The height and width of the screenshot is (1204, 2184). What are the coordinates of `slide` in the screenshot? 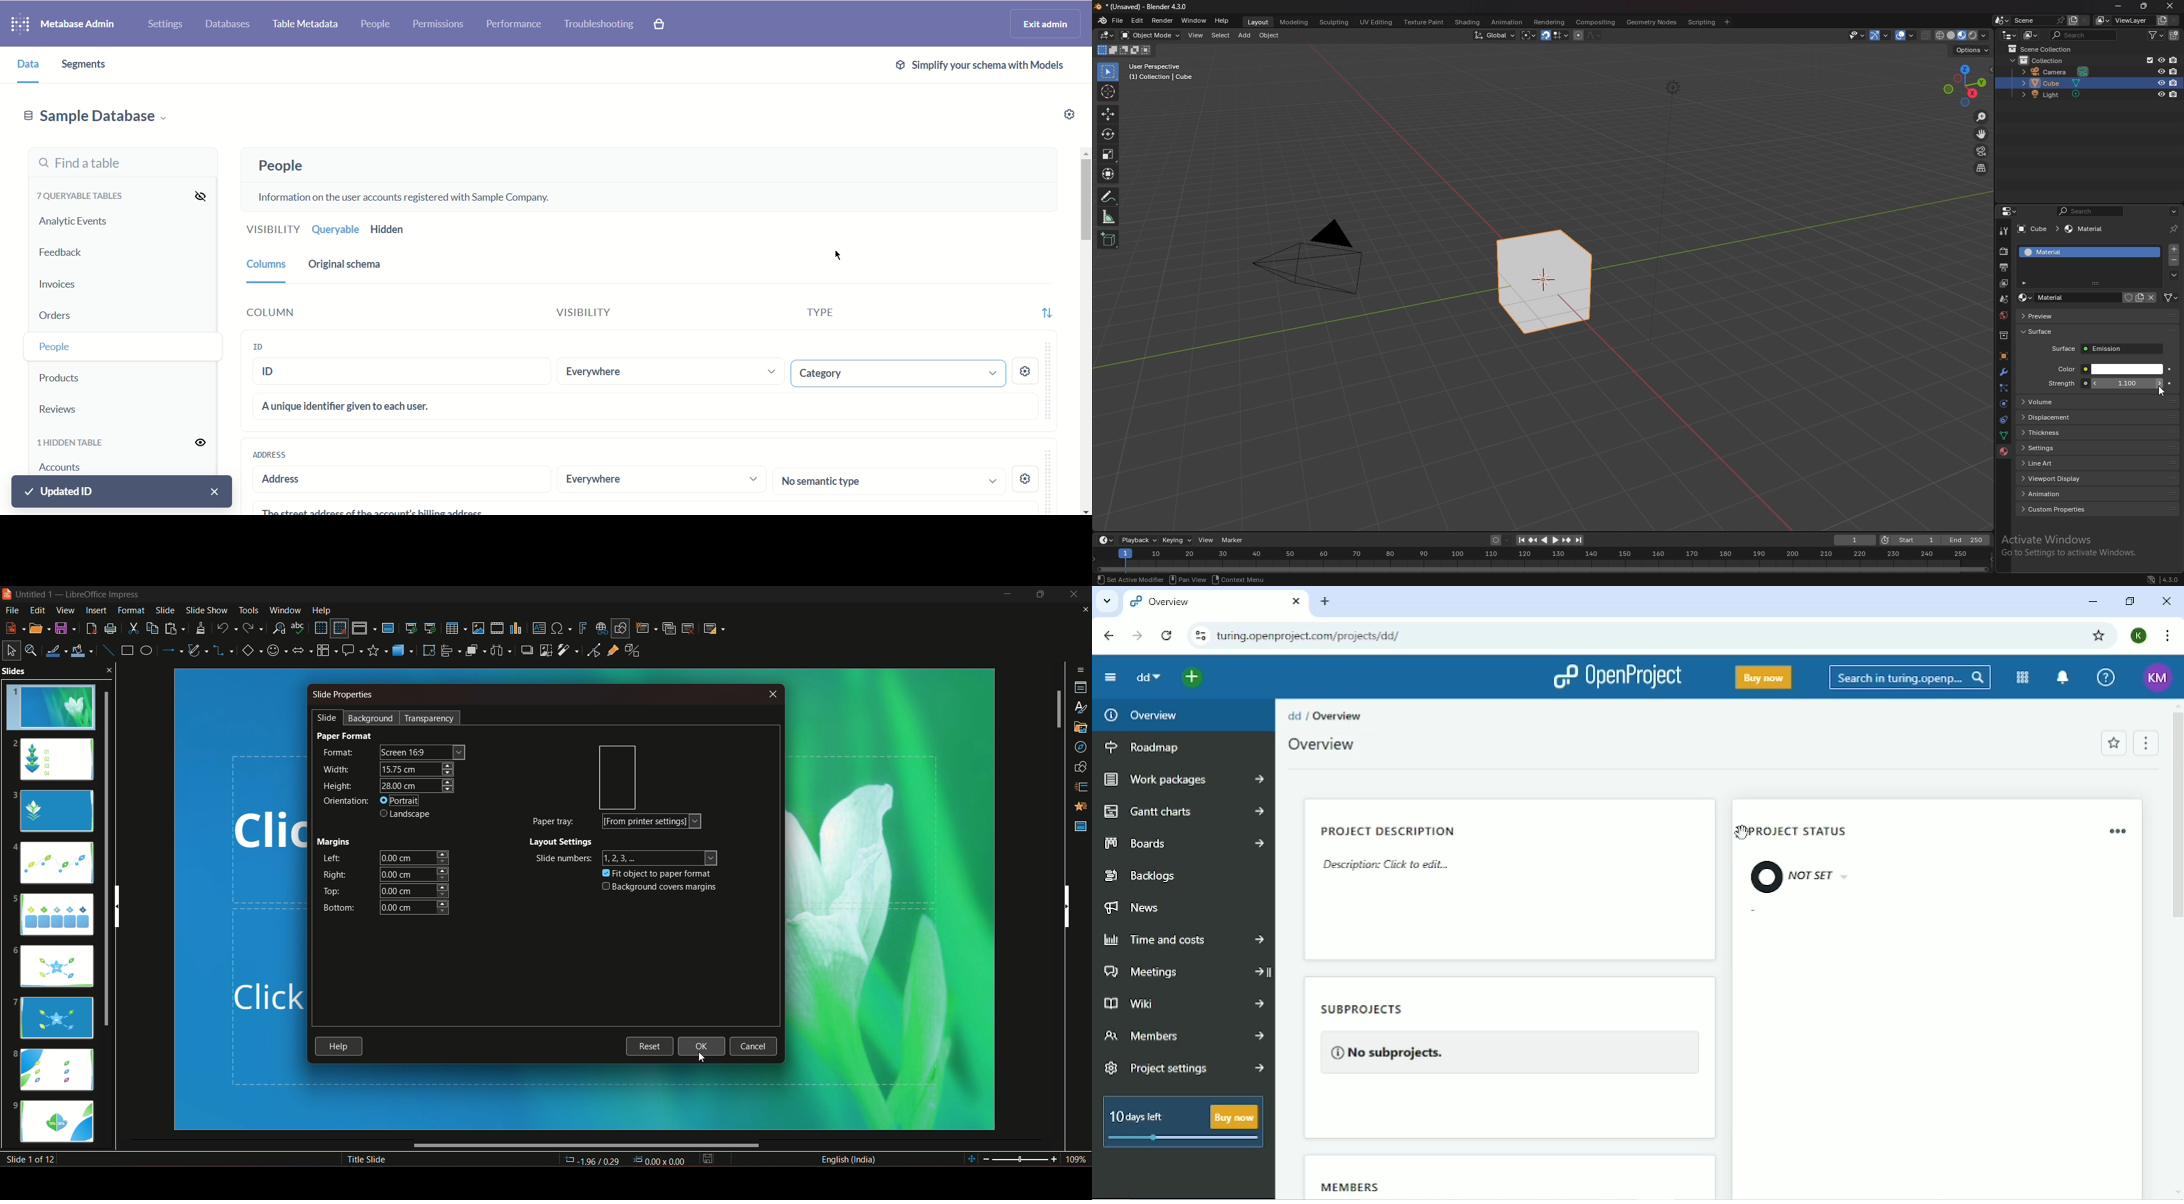 It's located at (165, 610).